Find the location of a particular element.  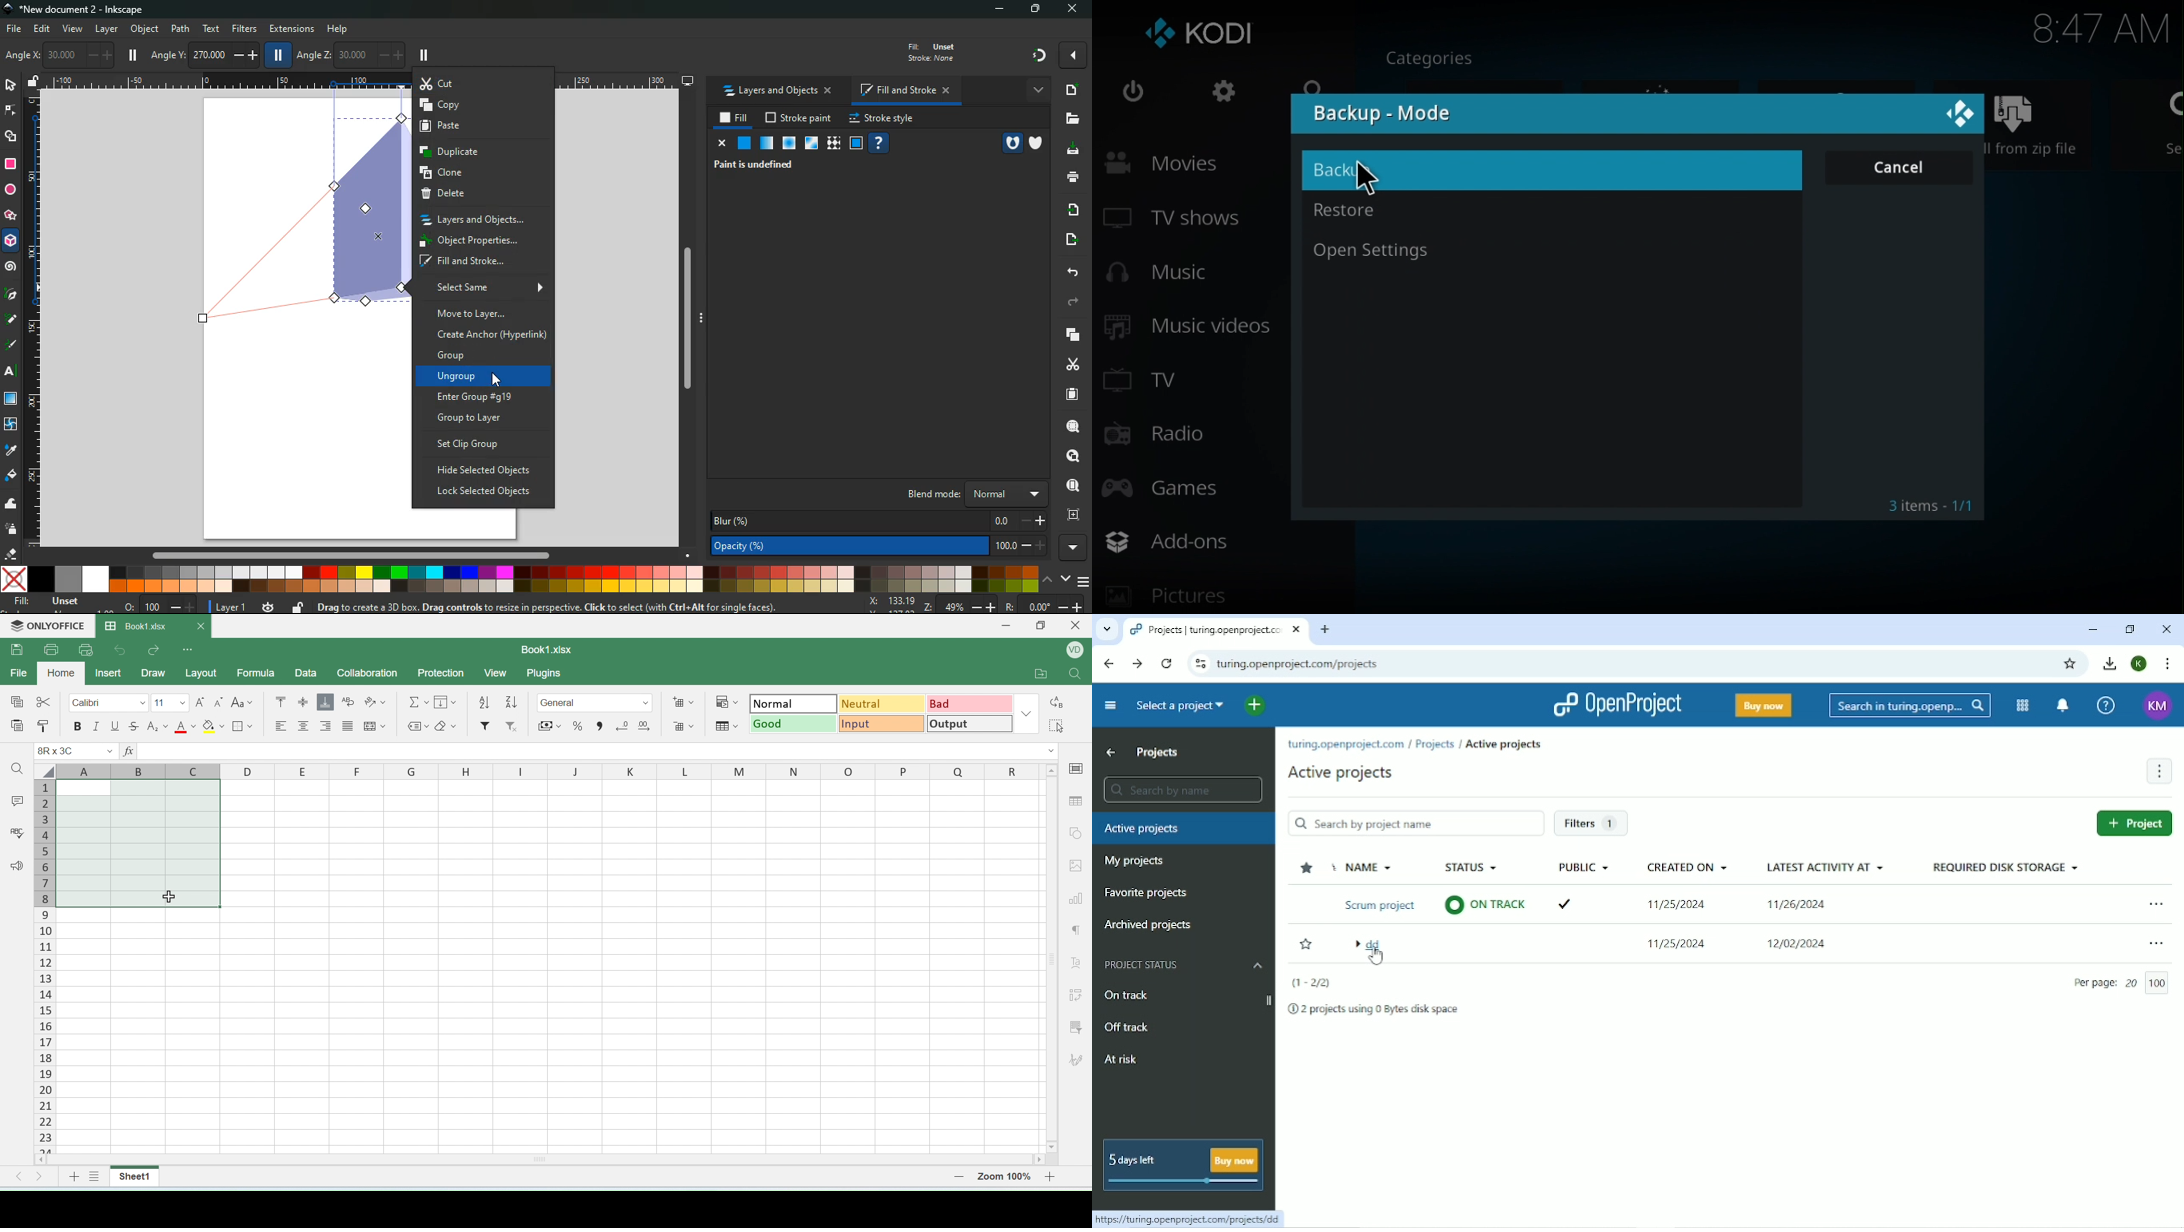

3 items is located at coordinates (1924, 501).